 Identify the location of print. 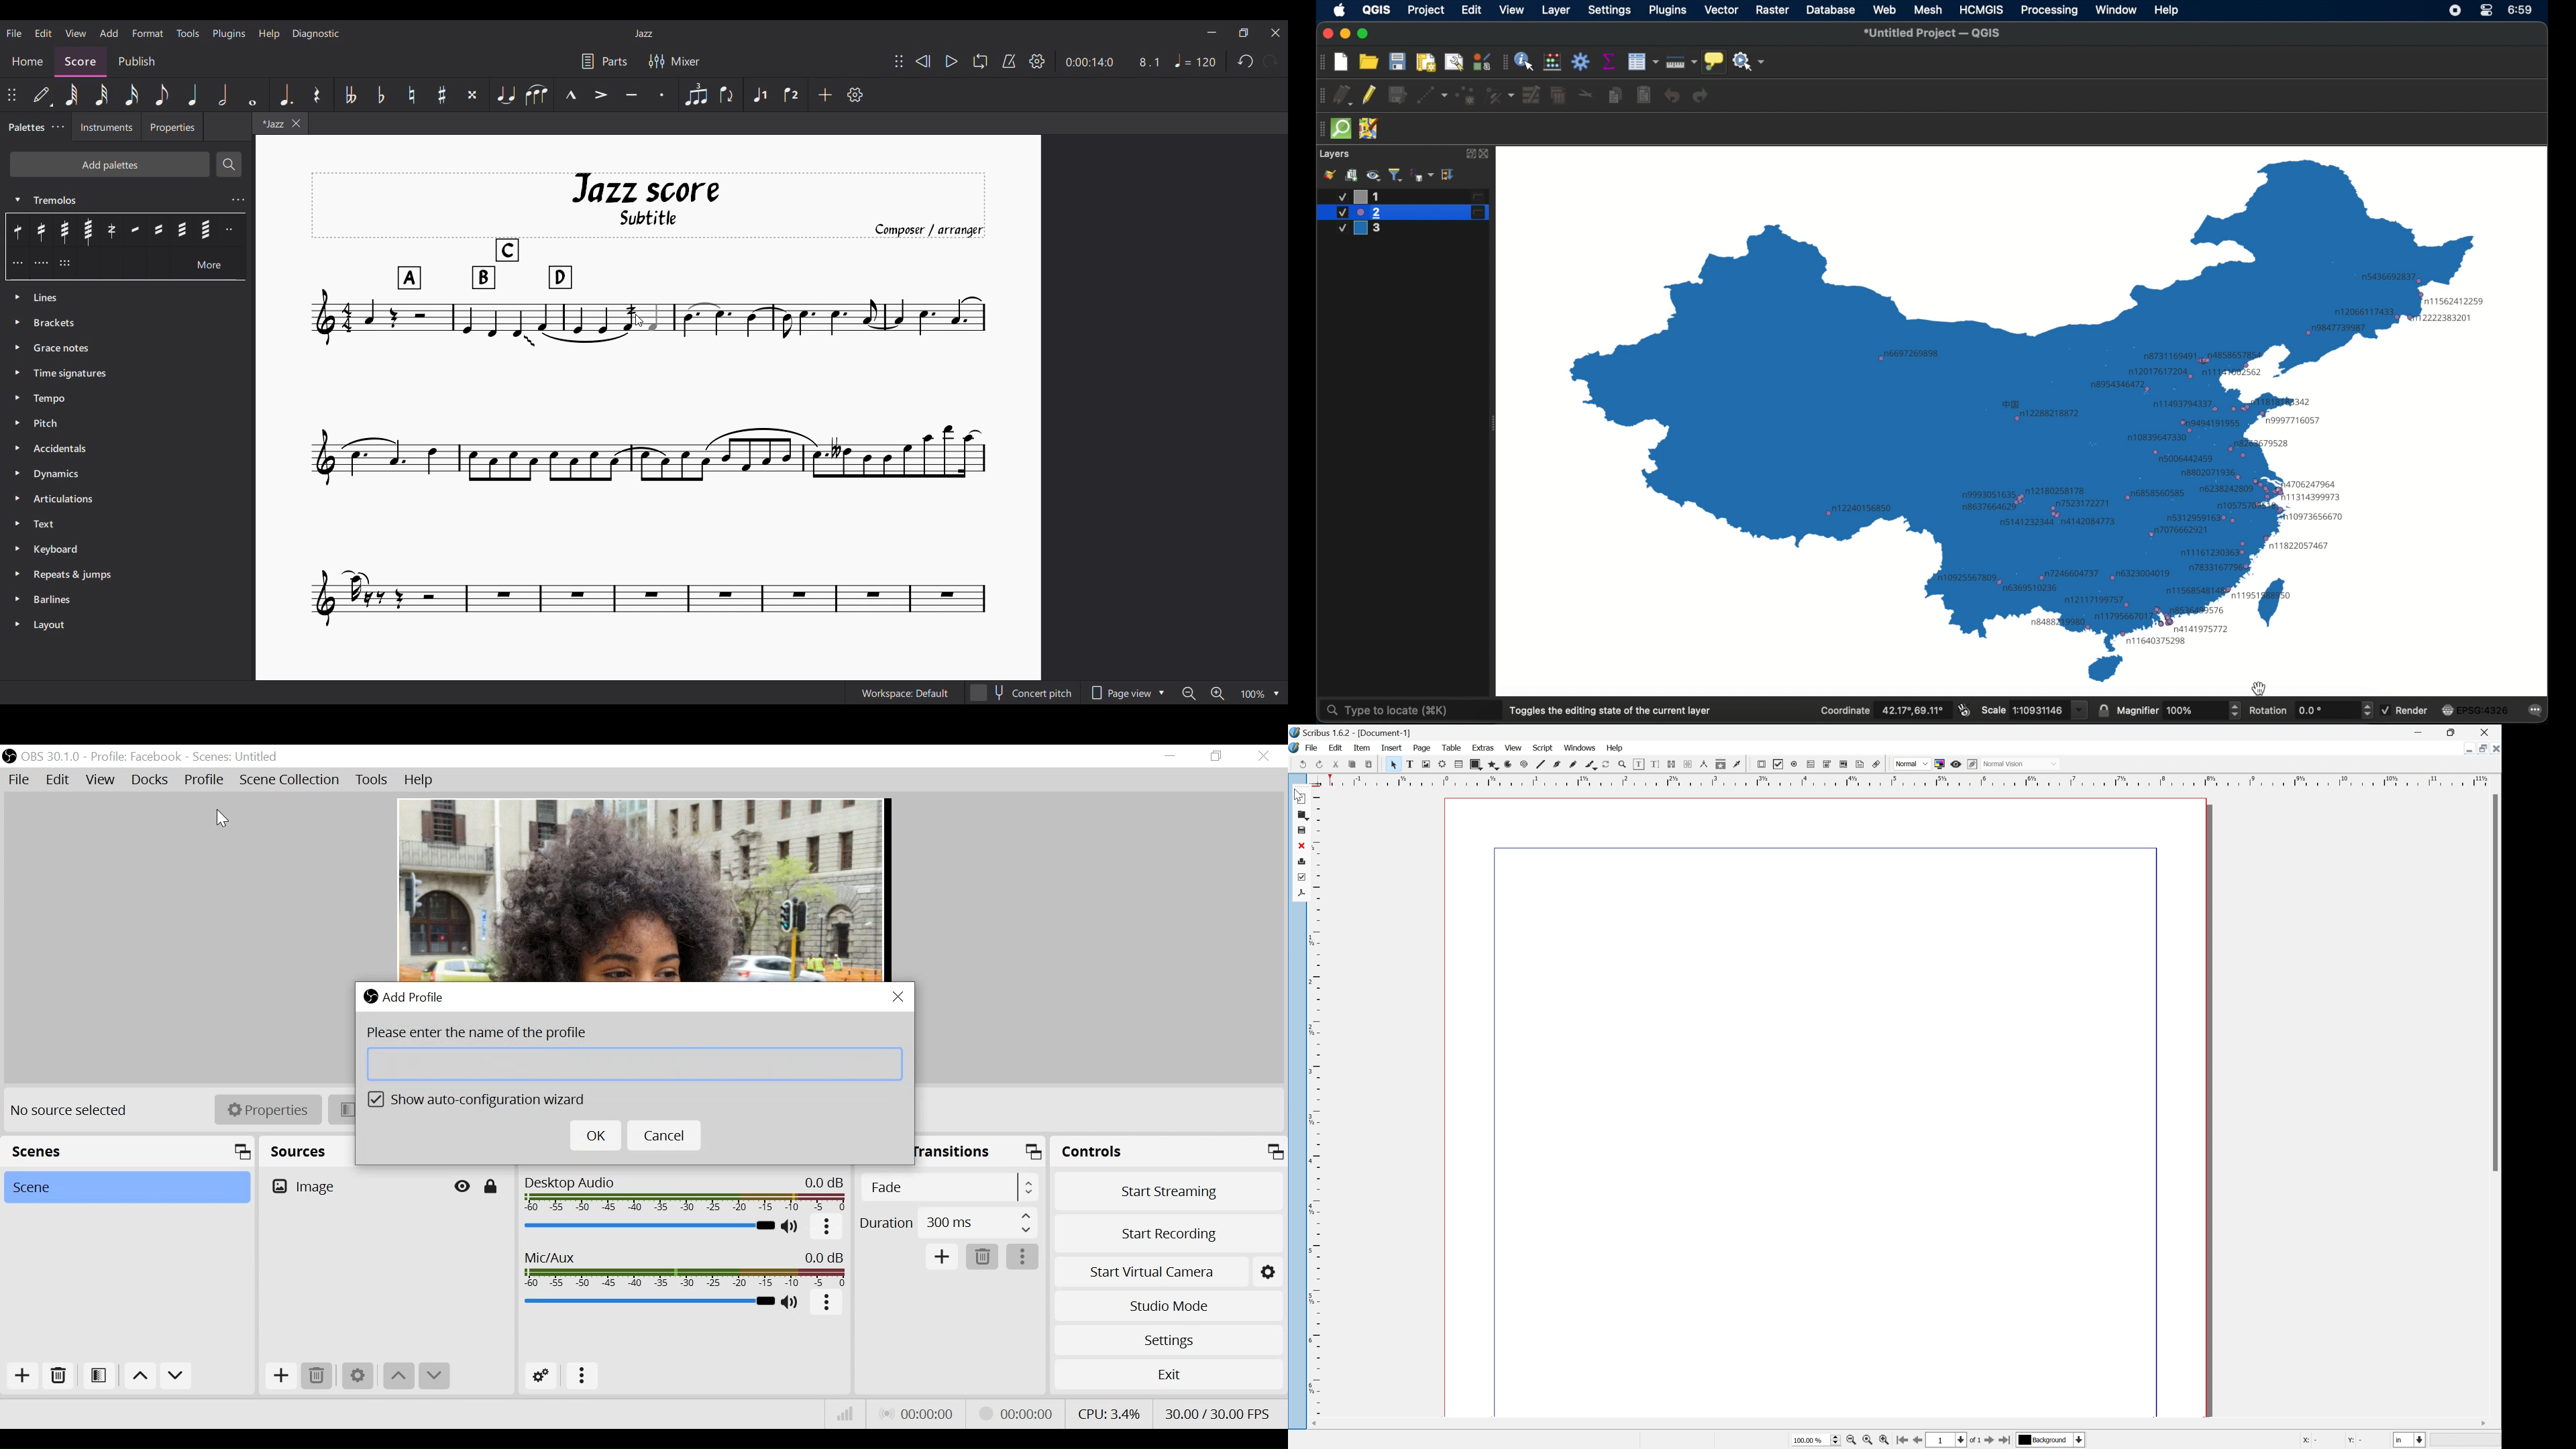
(1302, 861).